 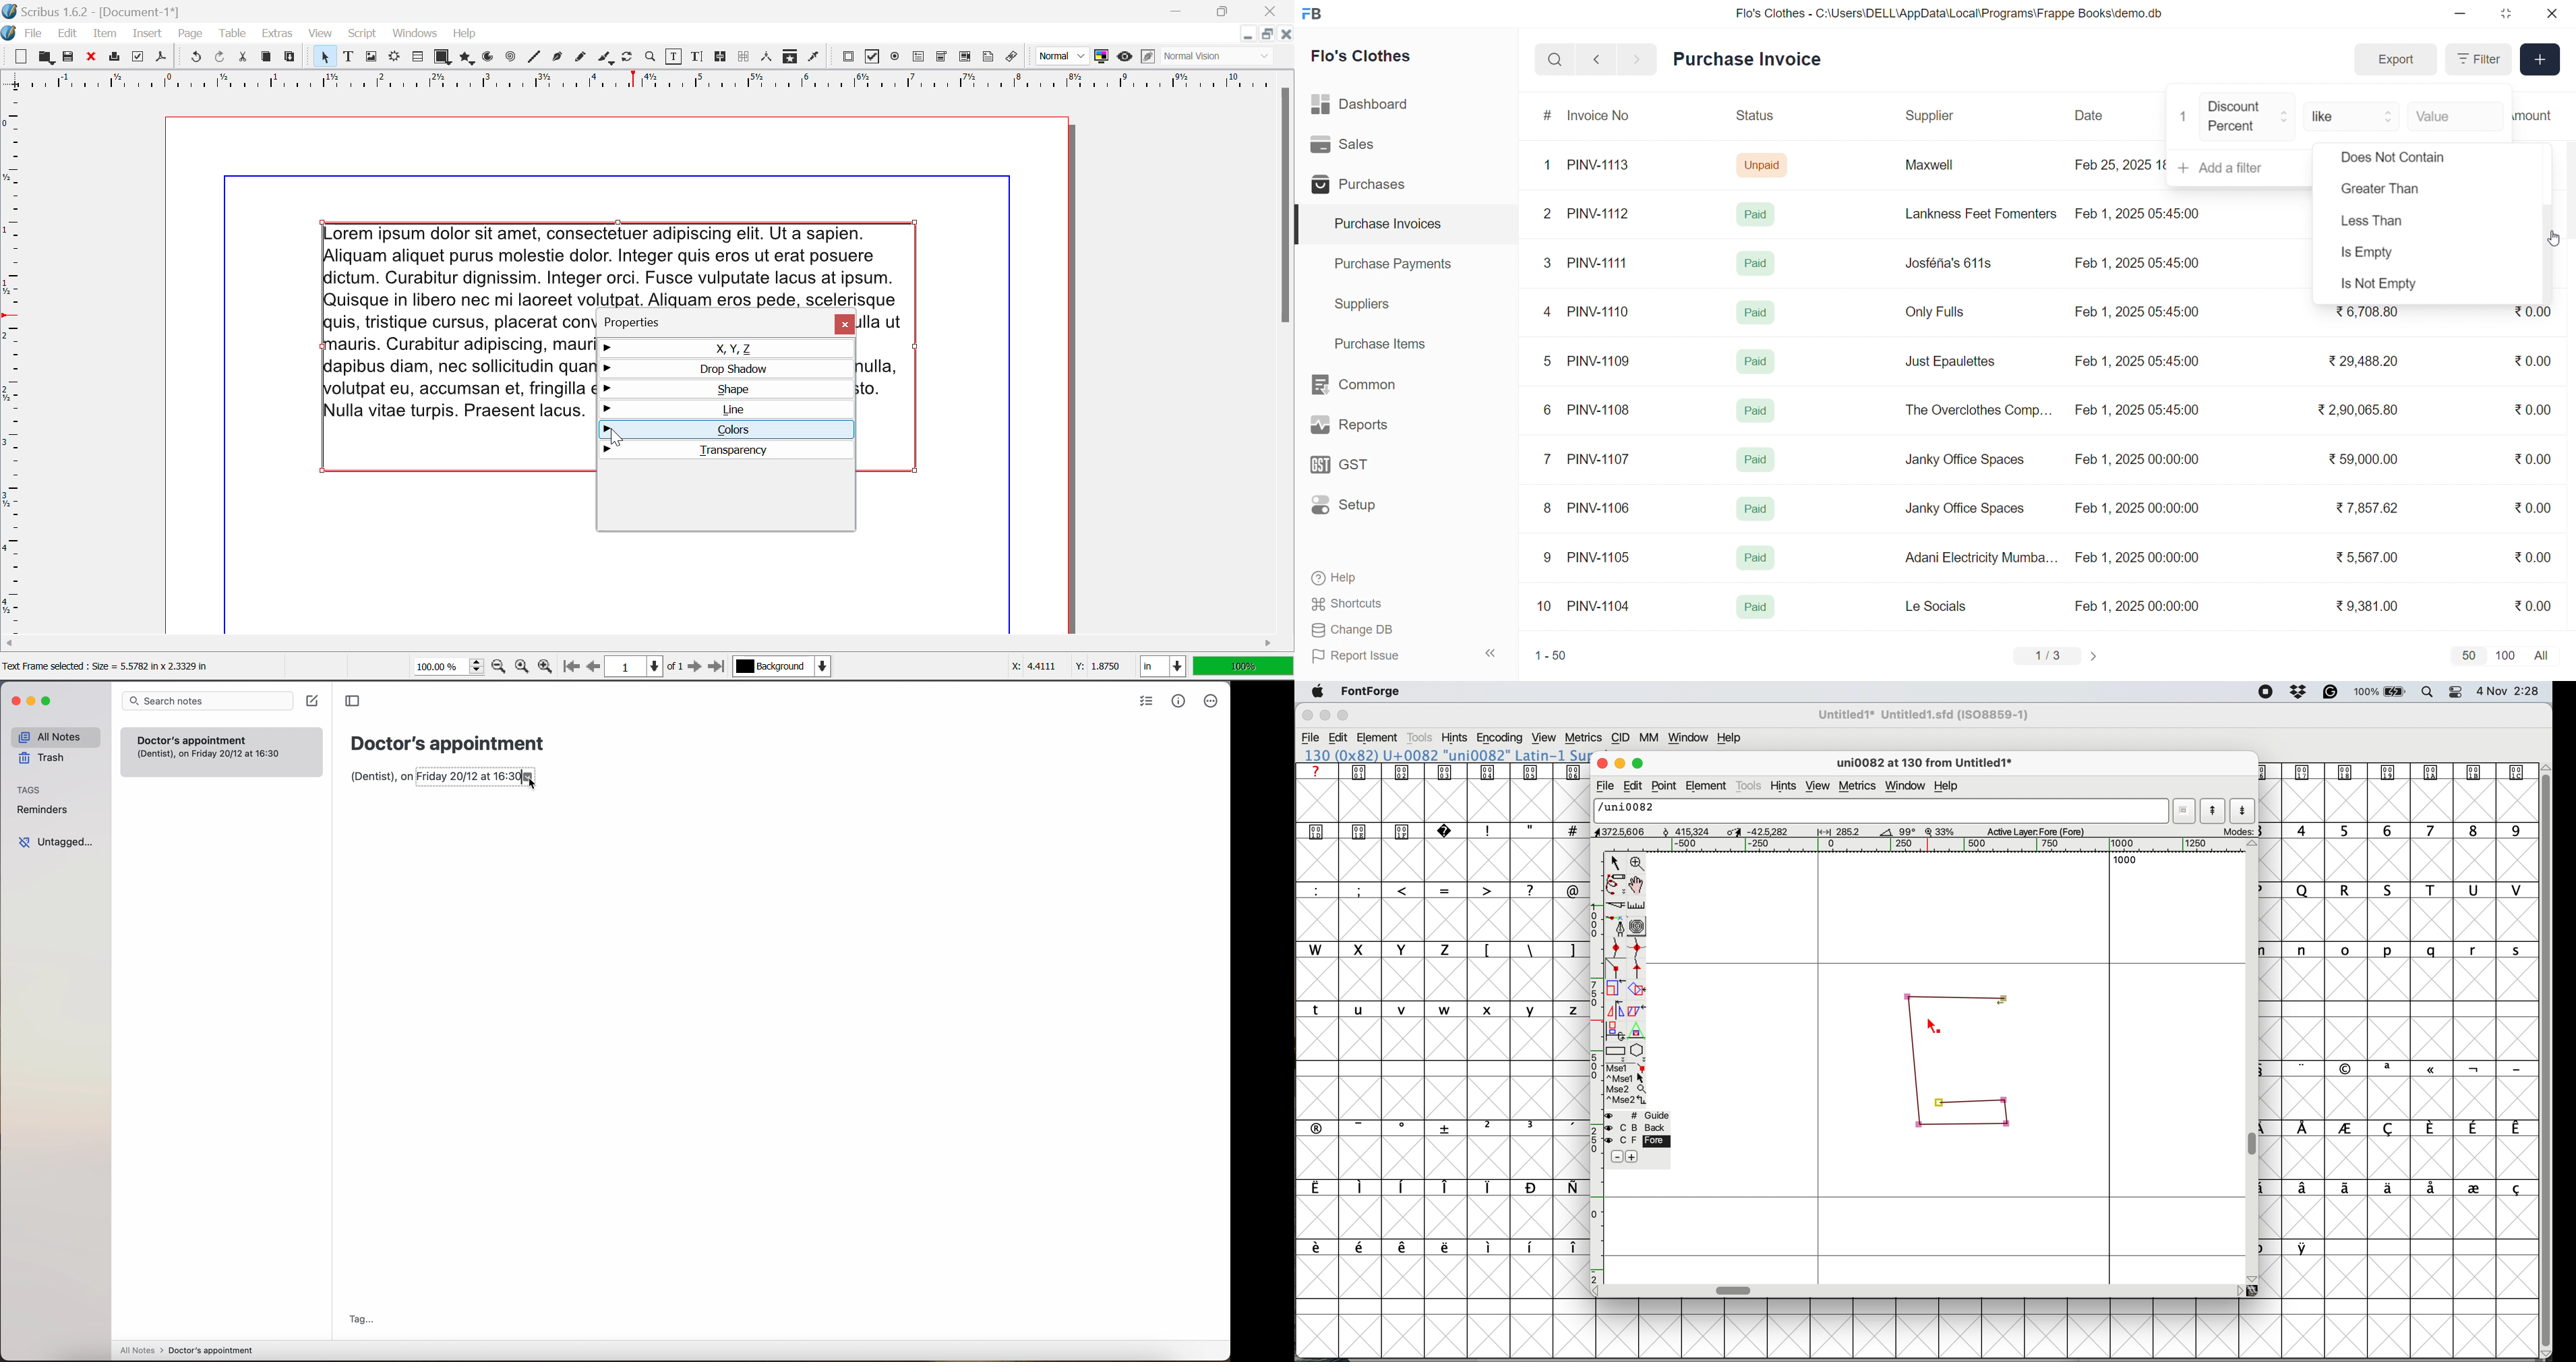 I want to click on Paid, so click(x=1756, y=608).